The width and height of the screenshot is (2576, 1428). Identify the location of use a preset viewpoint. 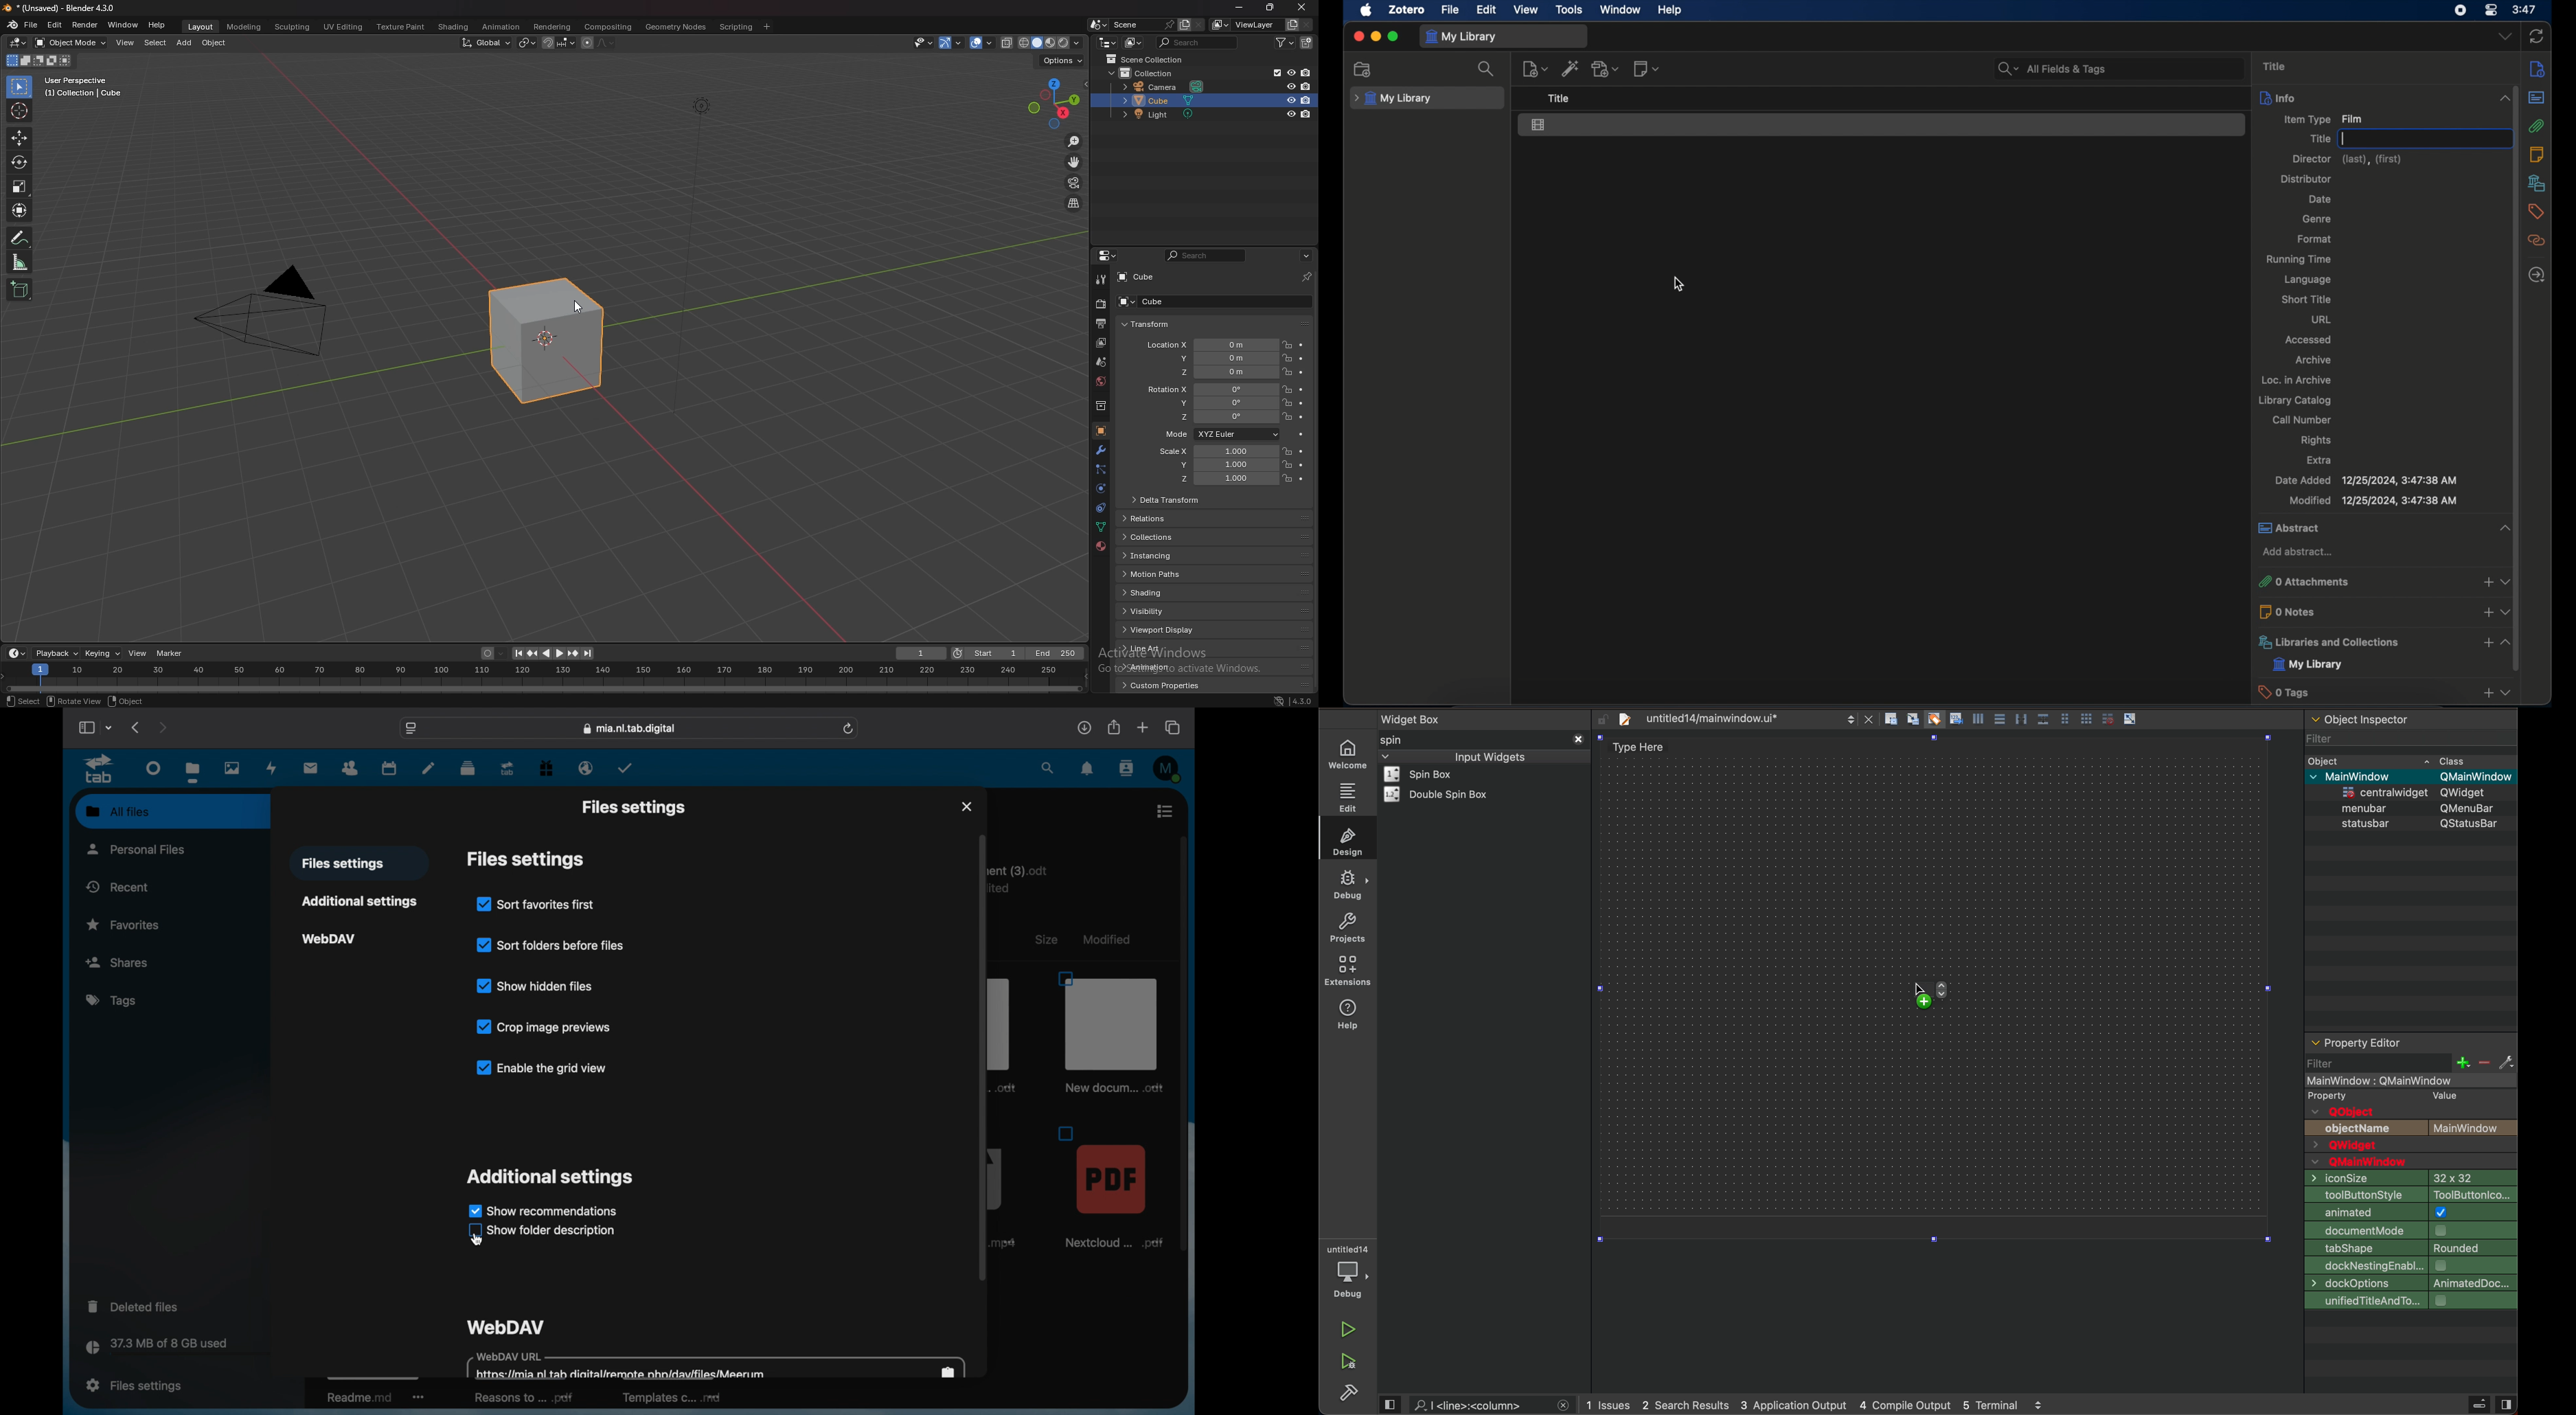
(1054, 103).